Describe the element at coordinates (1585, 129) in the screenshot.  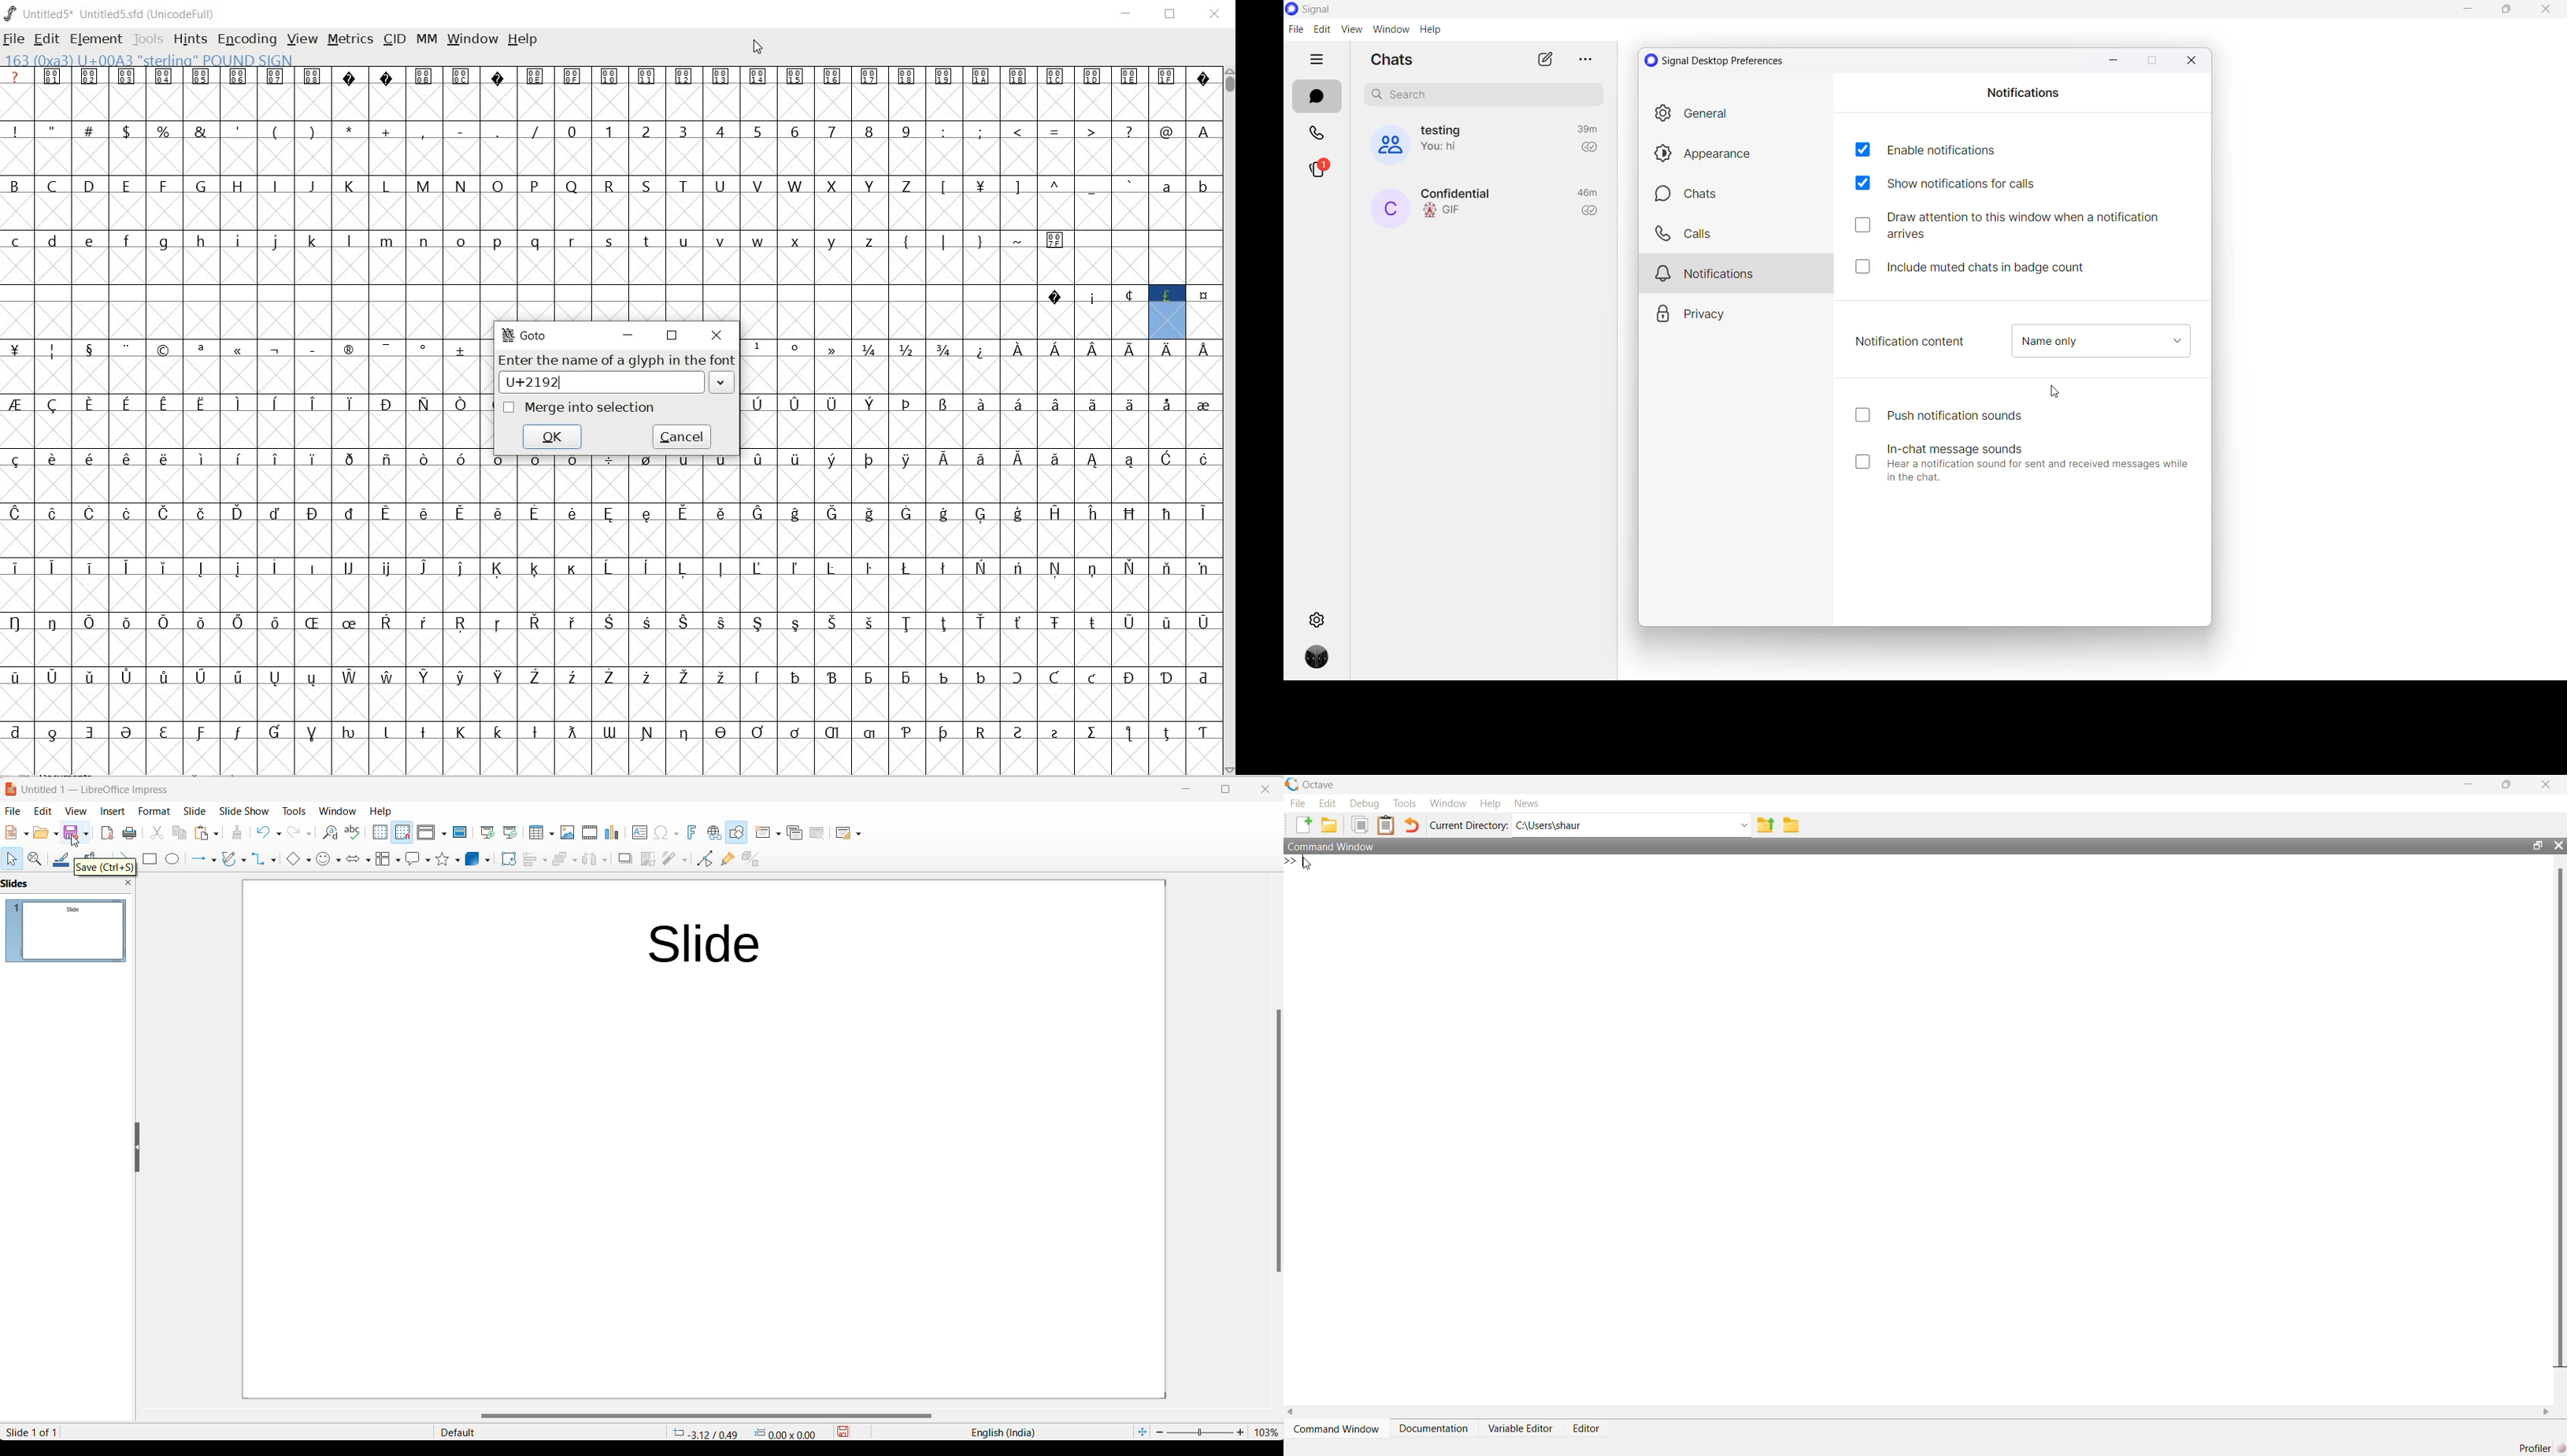
I see `last active time` at that location.